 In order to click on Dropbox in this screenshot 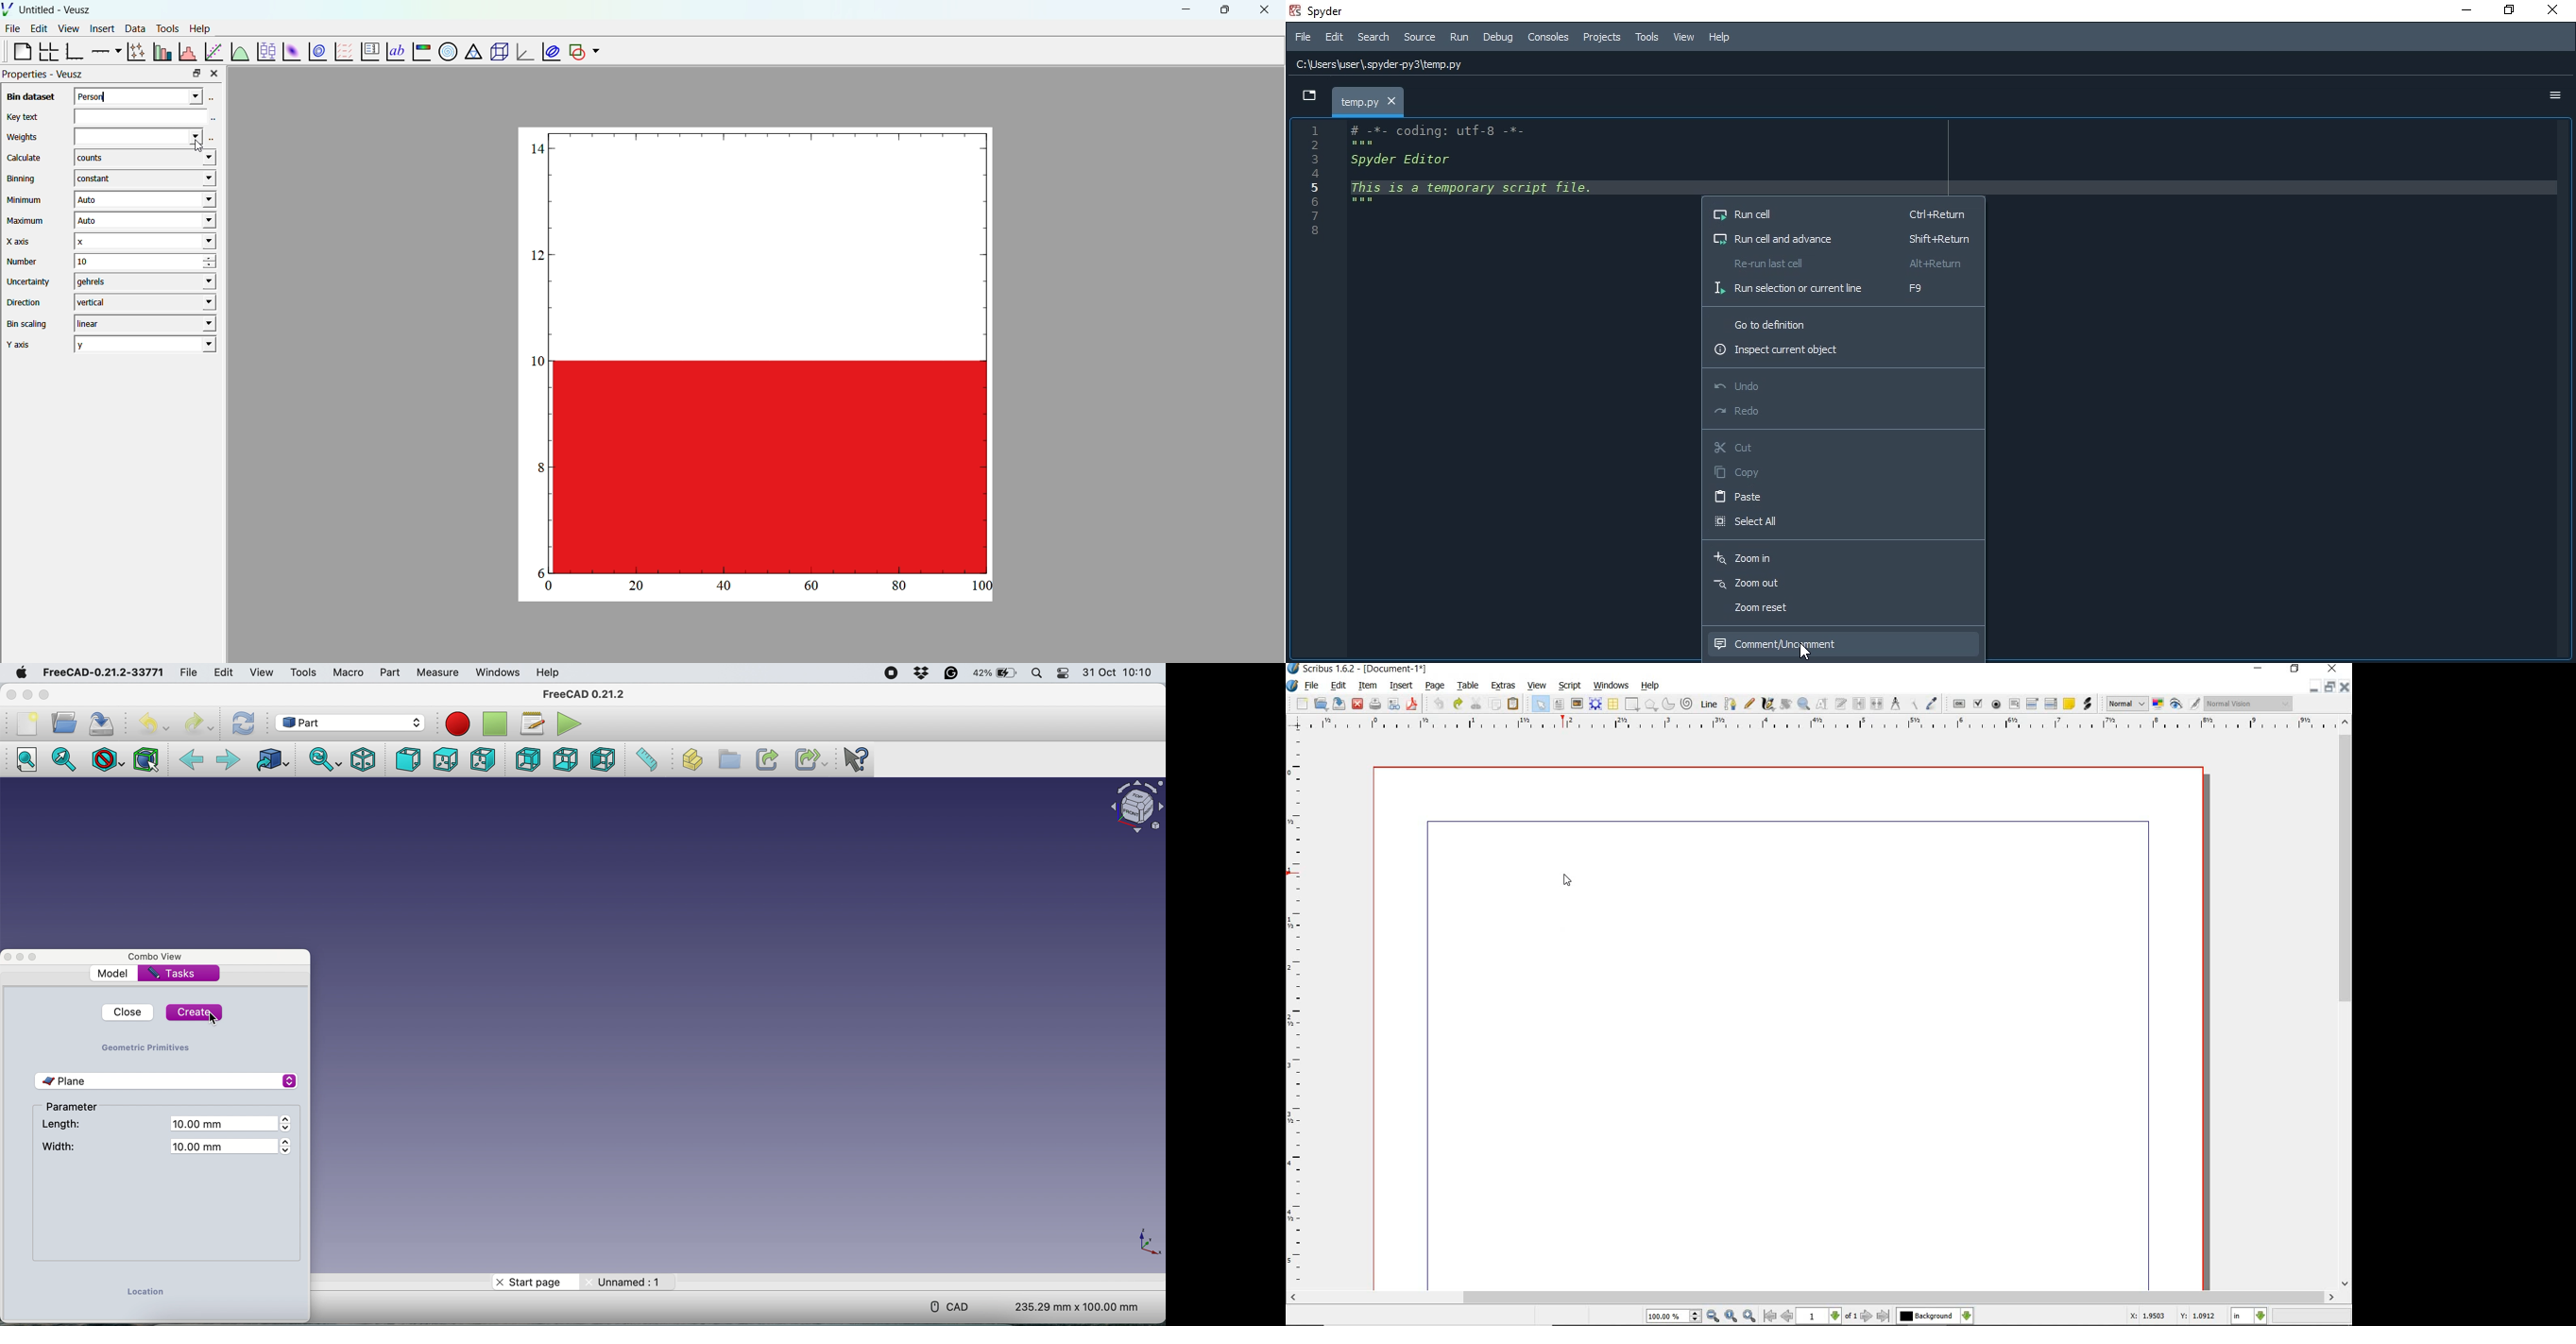, I will do `click(923, 674)`.